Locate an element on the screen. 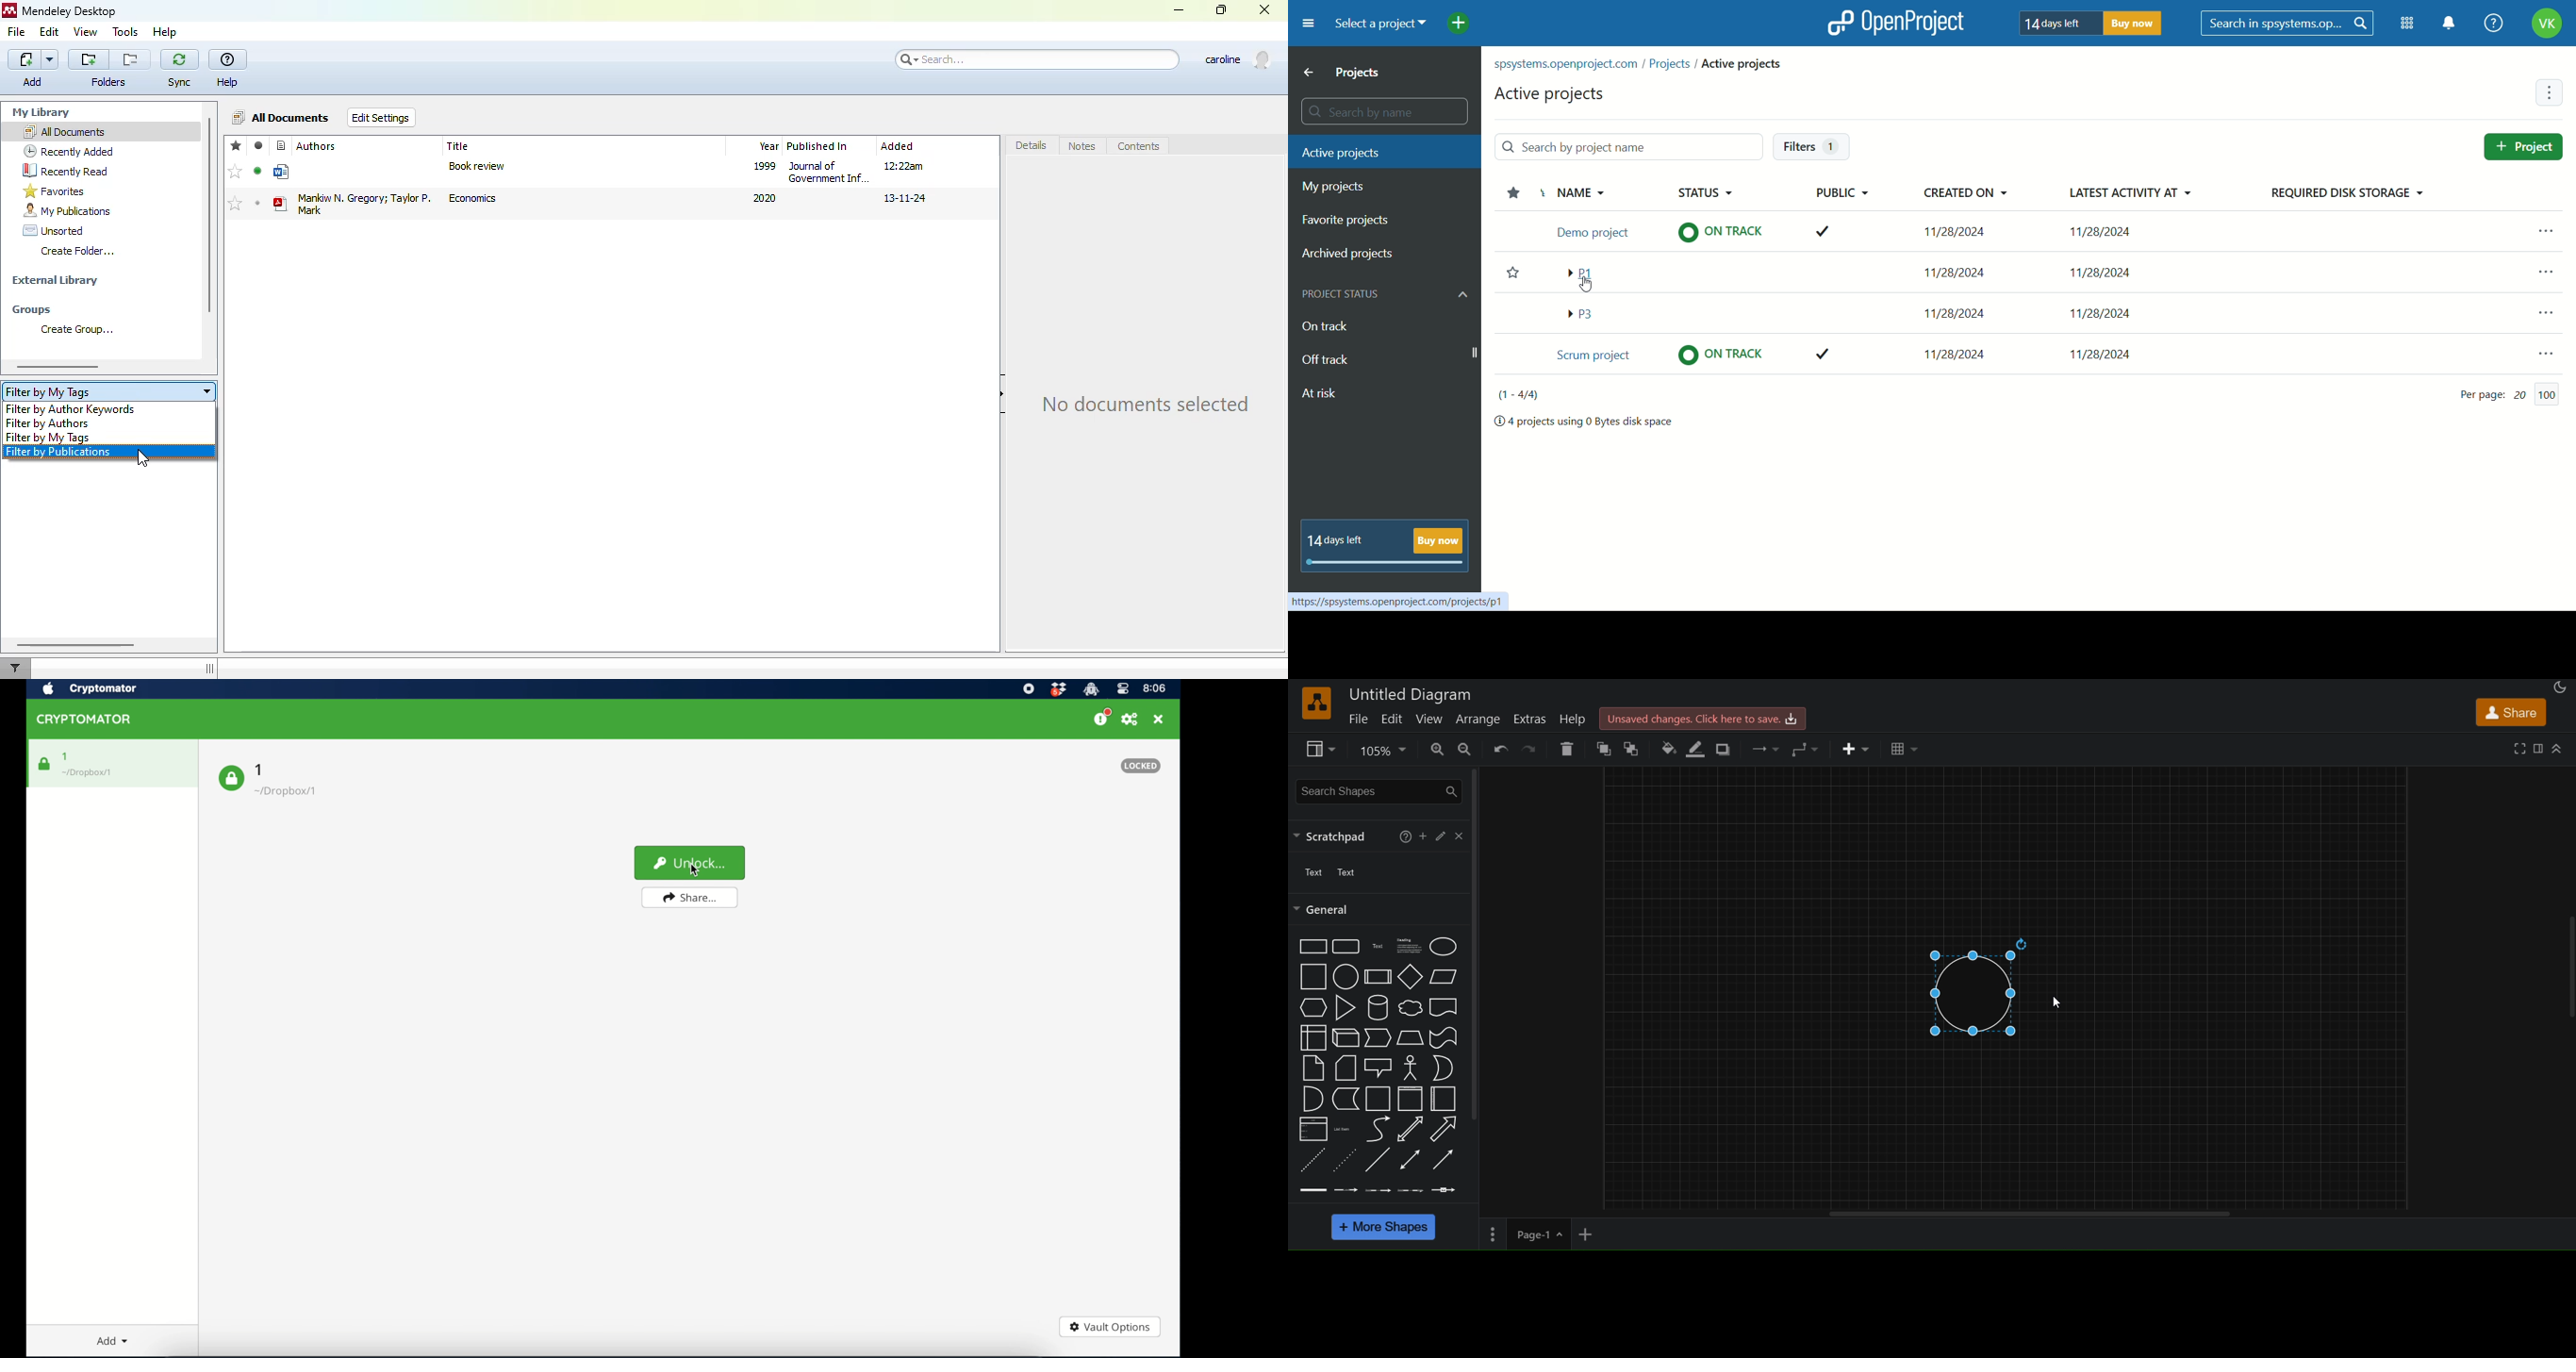 Image resolution: width=2576 pixels, height=1372 pixels. rectangle is located at coordinates (1309, 947).